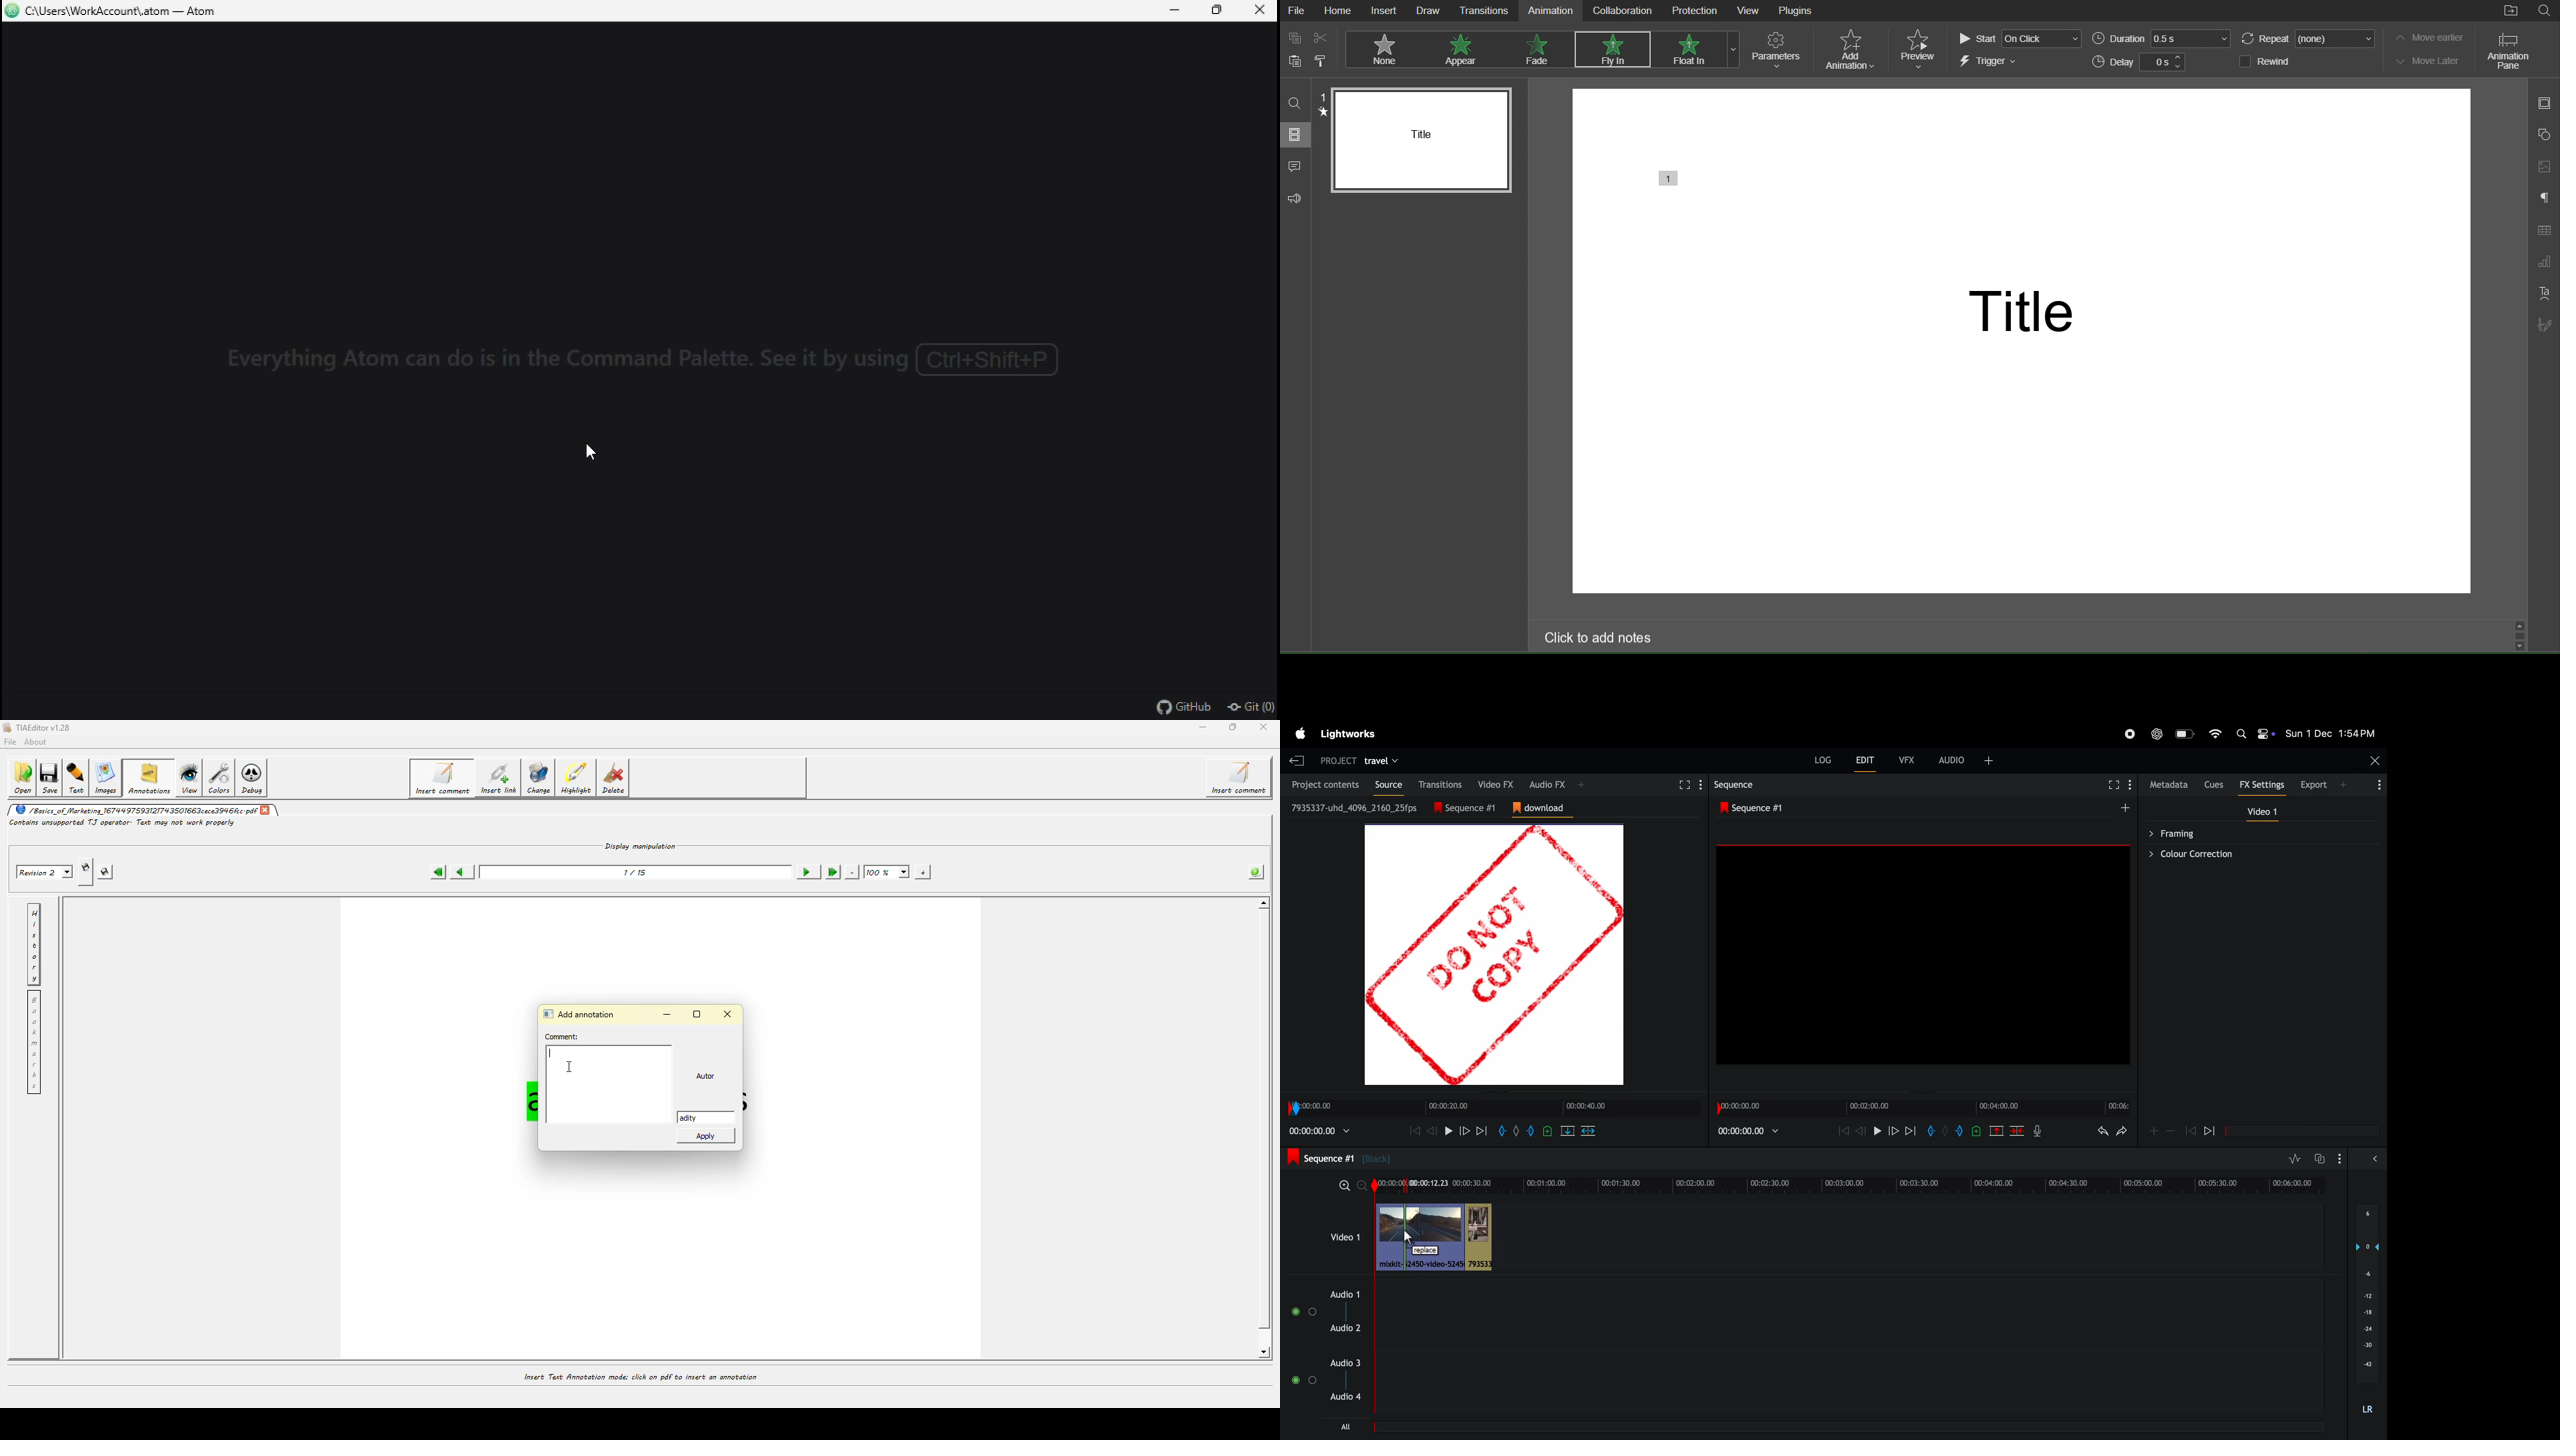 This screenshot has width=2576, height=1456. Describe the element at coordinates (1748, 1131) in the screenshot. I see `playback time` at that location.